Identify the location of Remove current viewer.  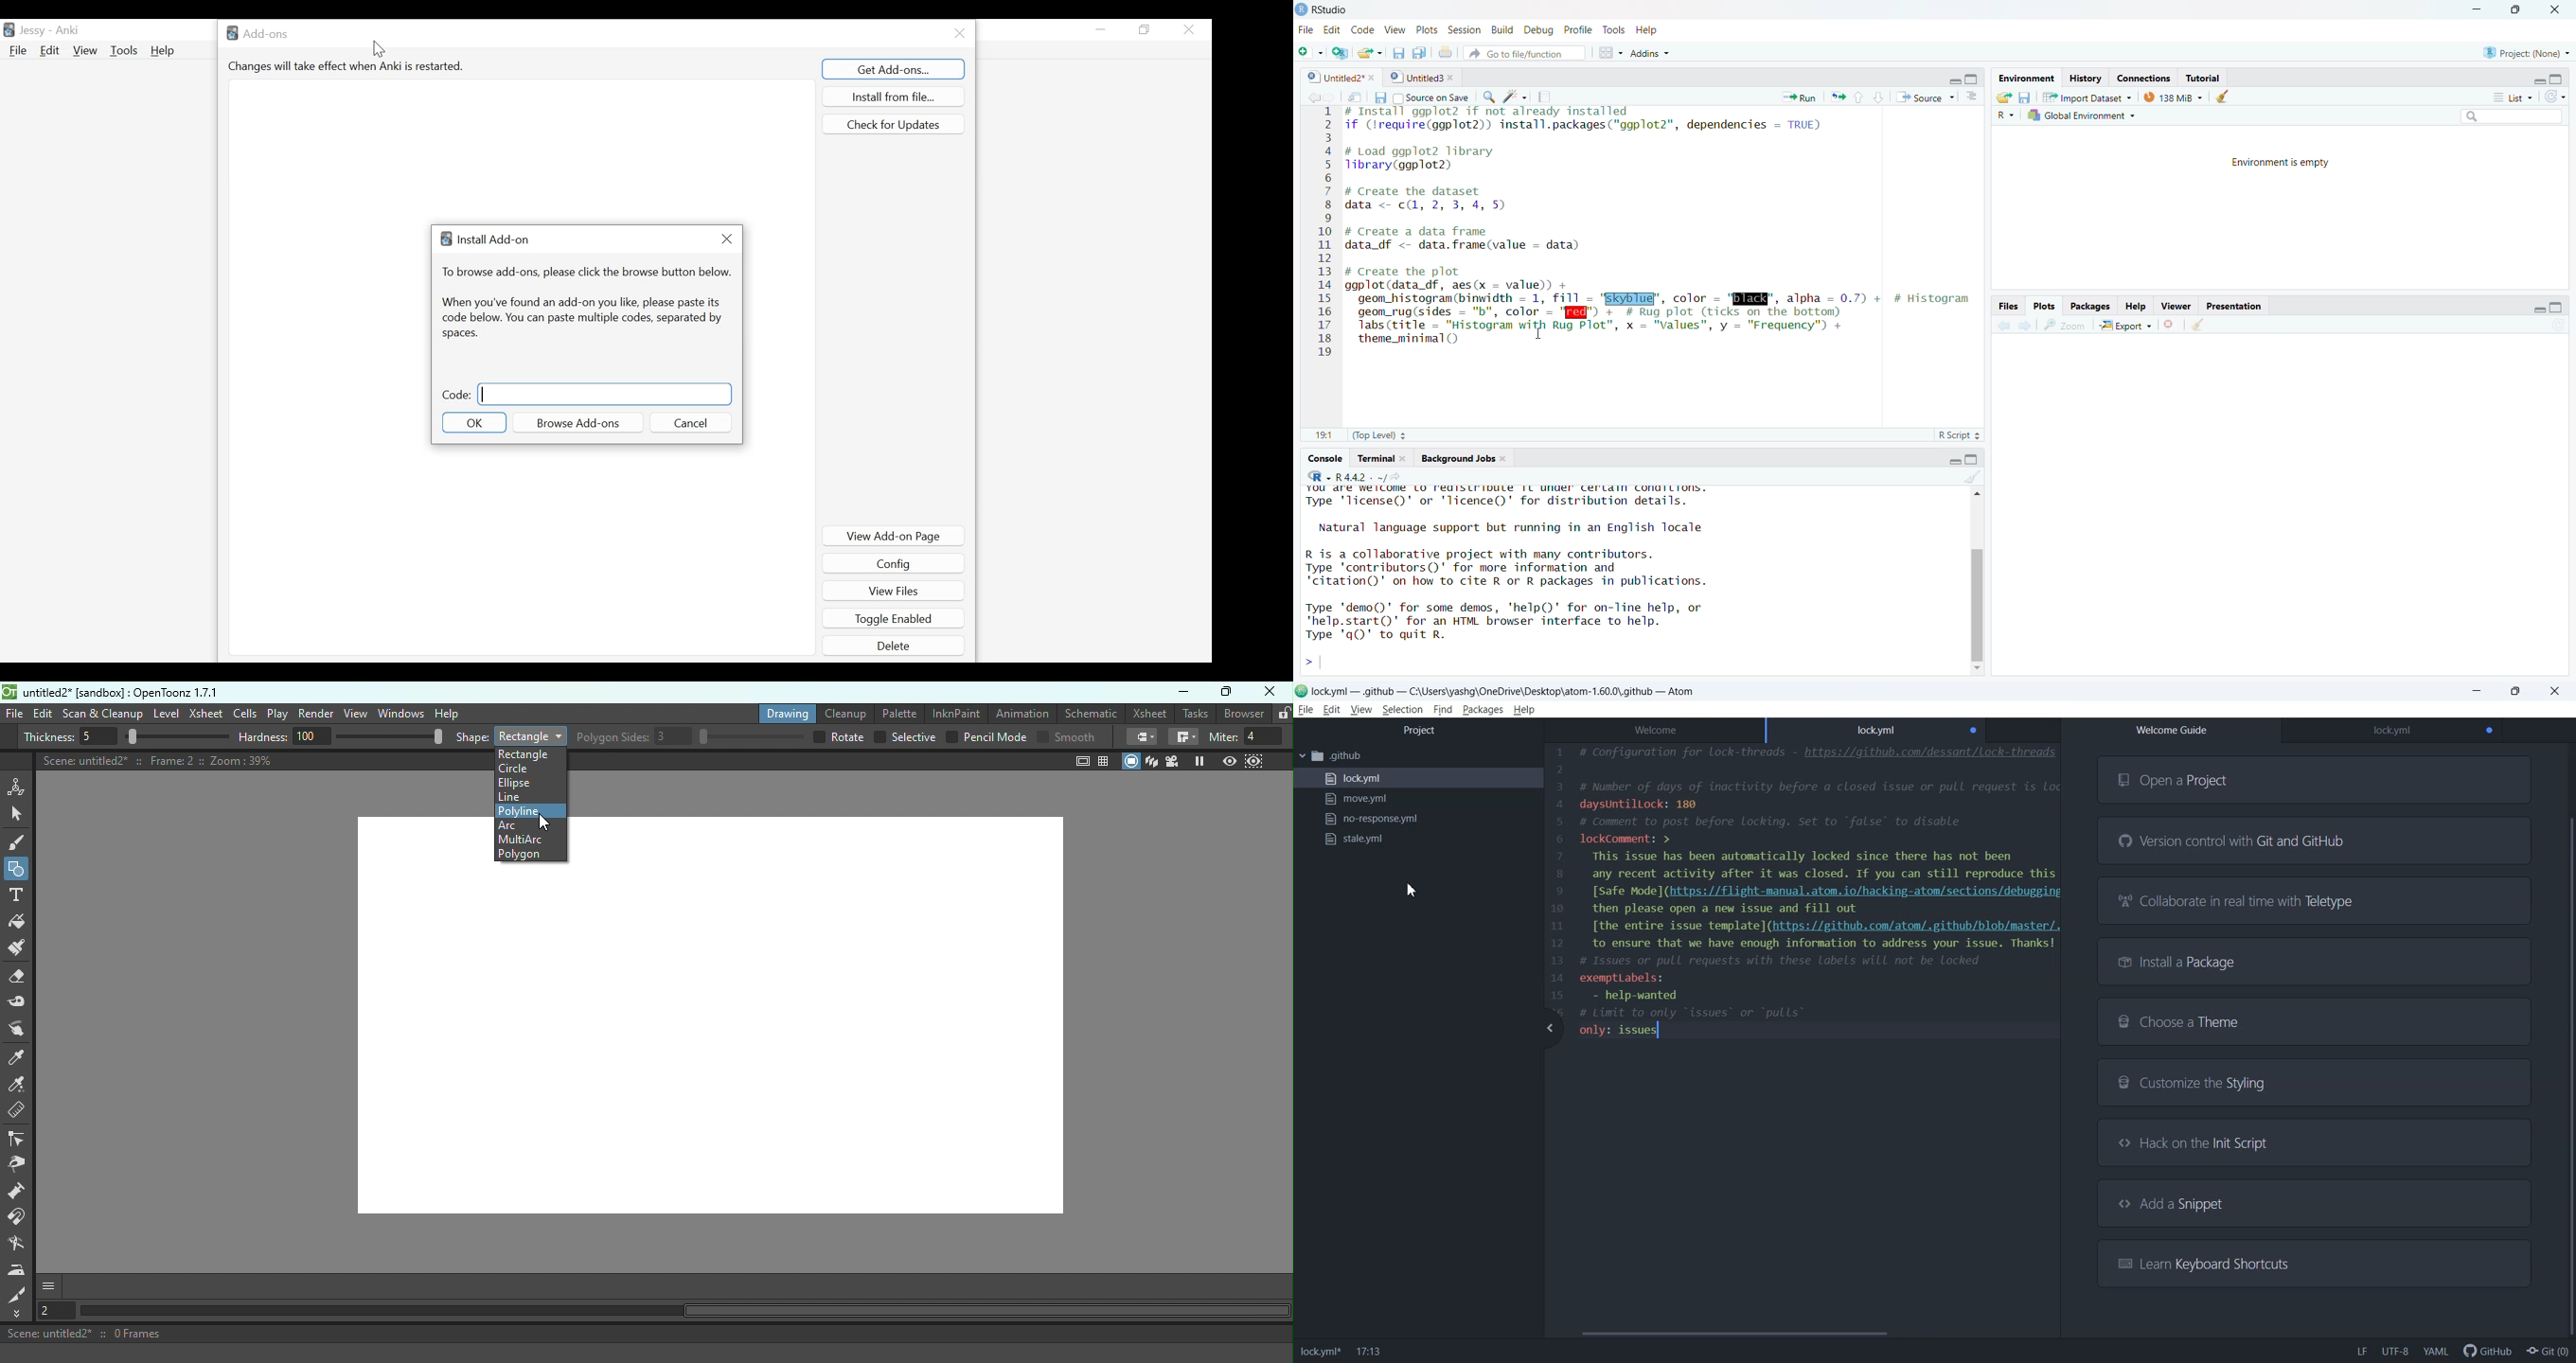
(2170, 325).